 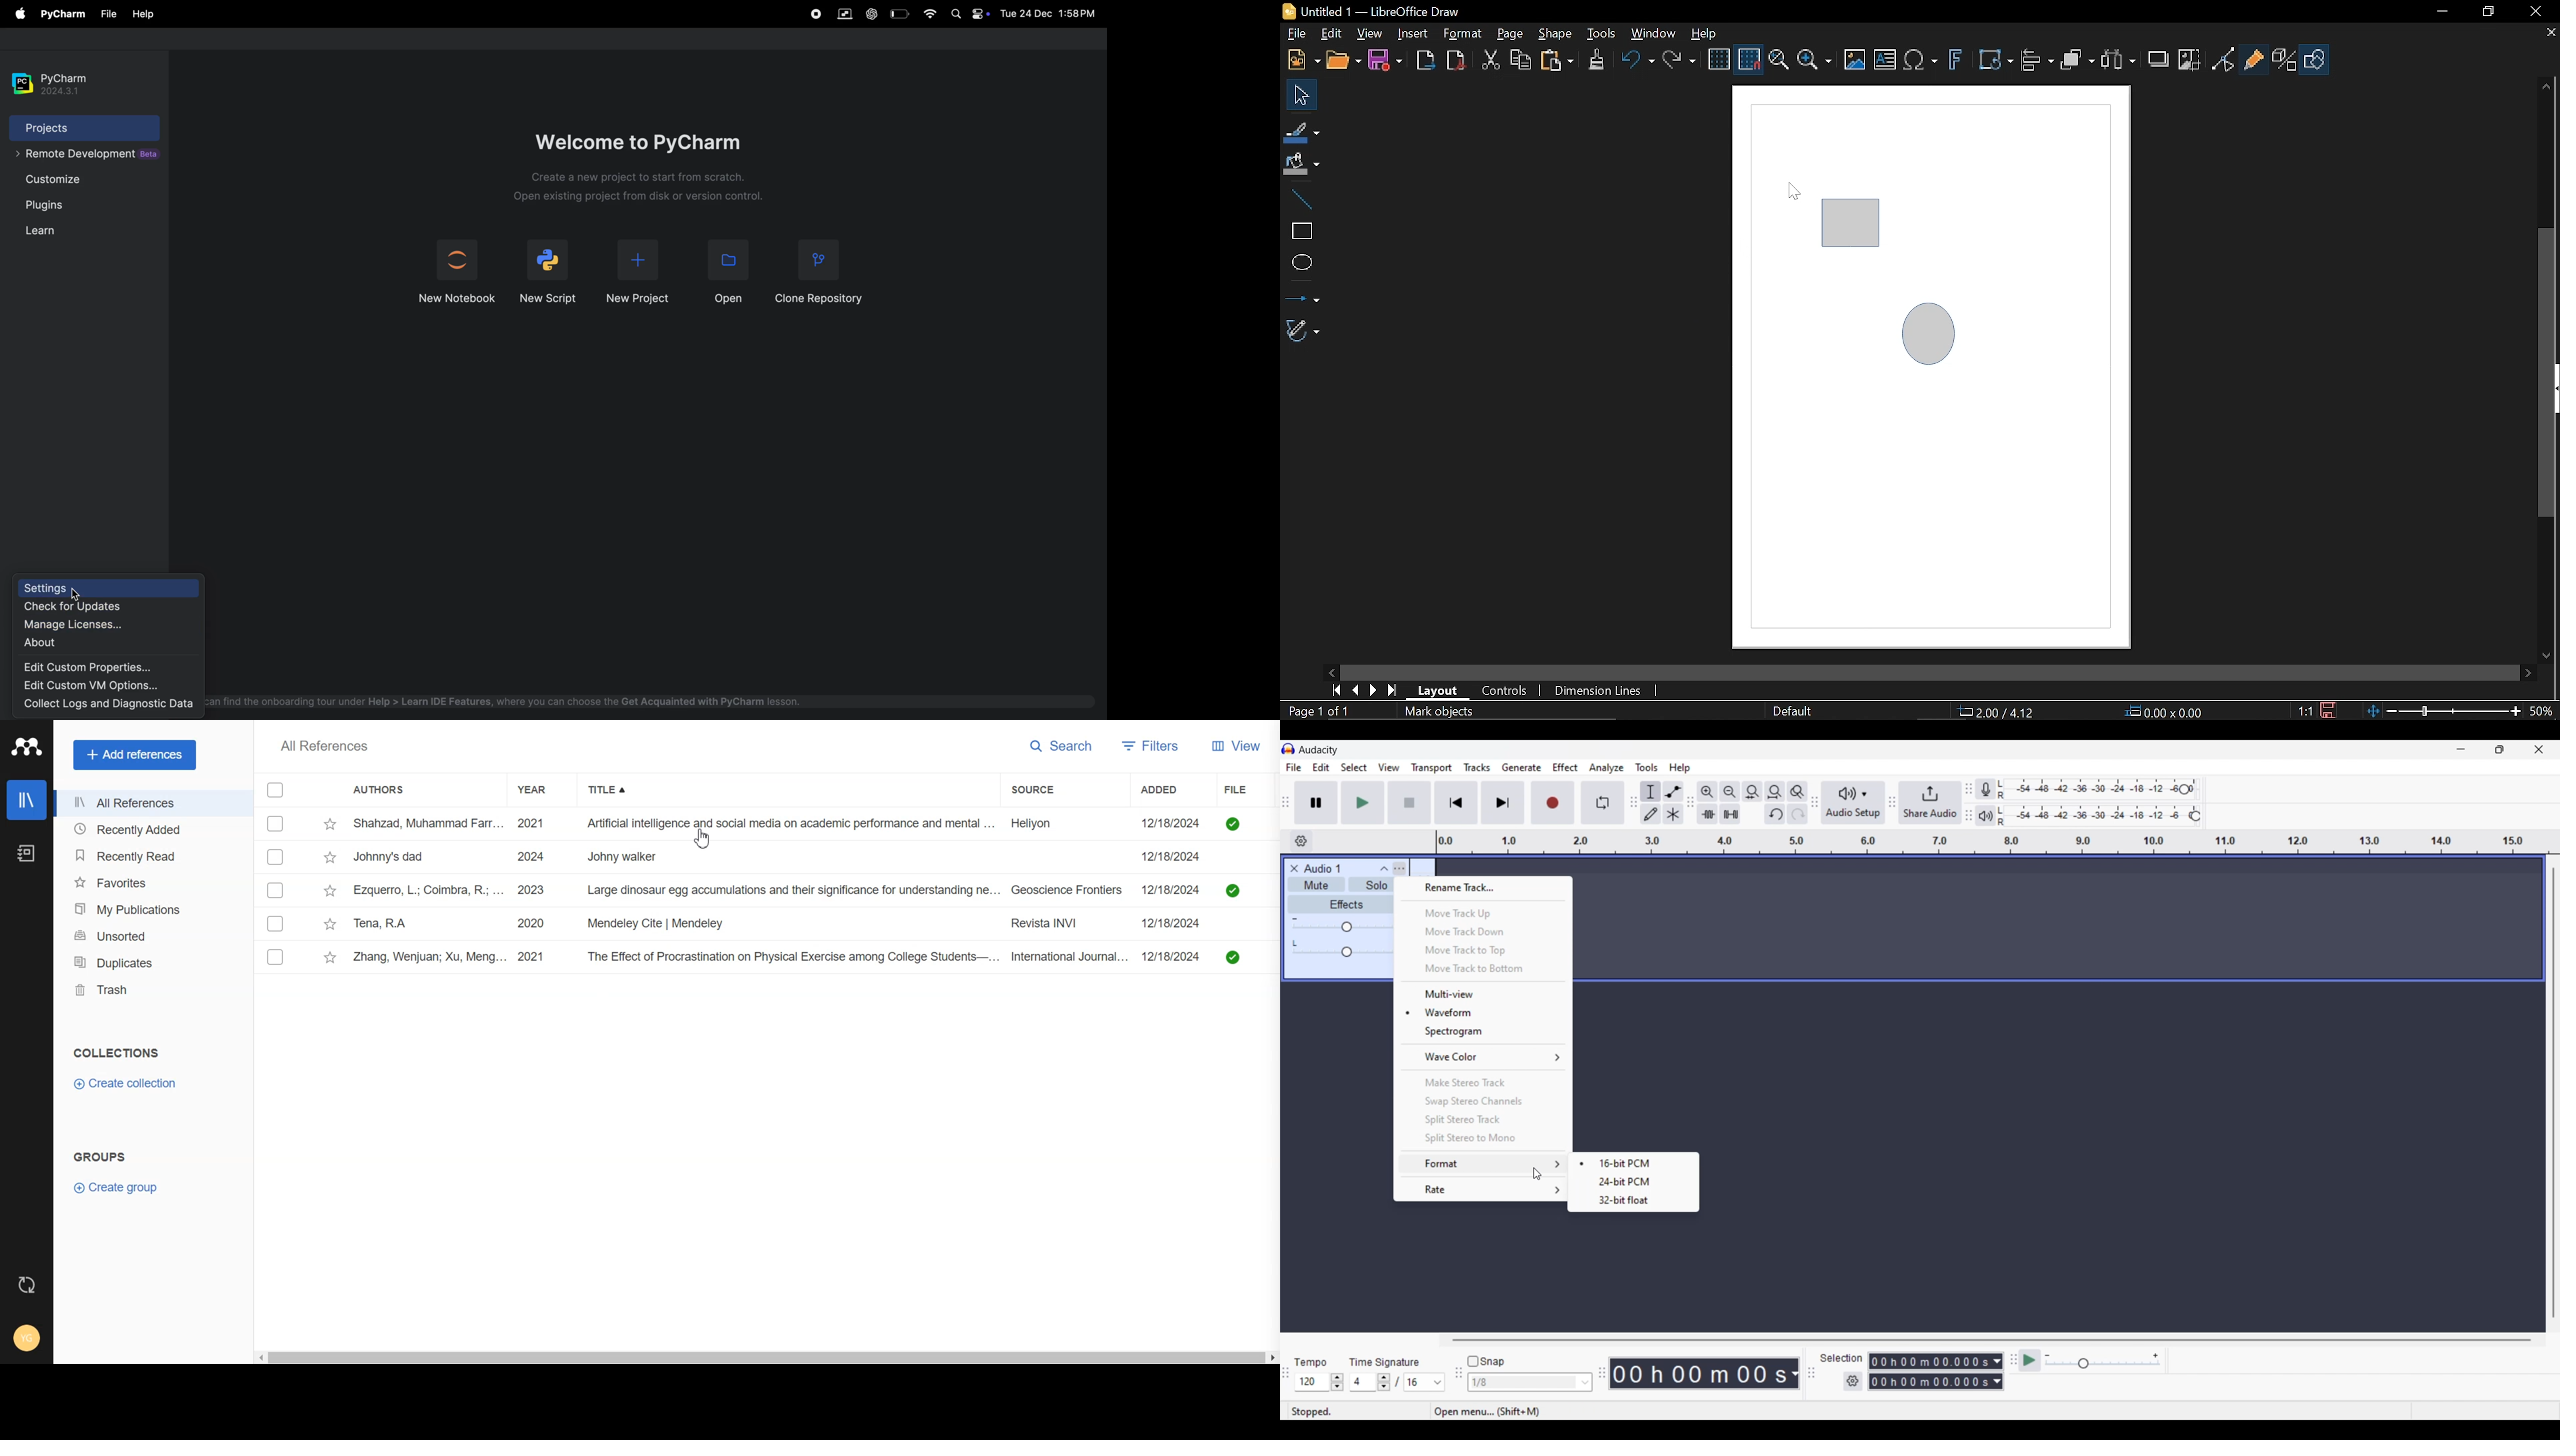 I want to click on Moveup, so click(x=2546, y=86).